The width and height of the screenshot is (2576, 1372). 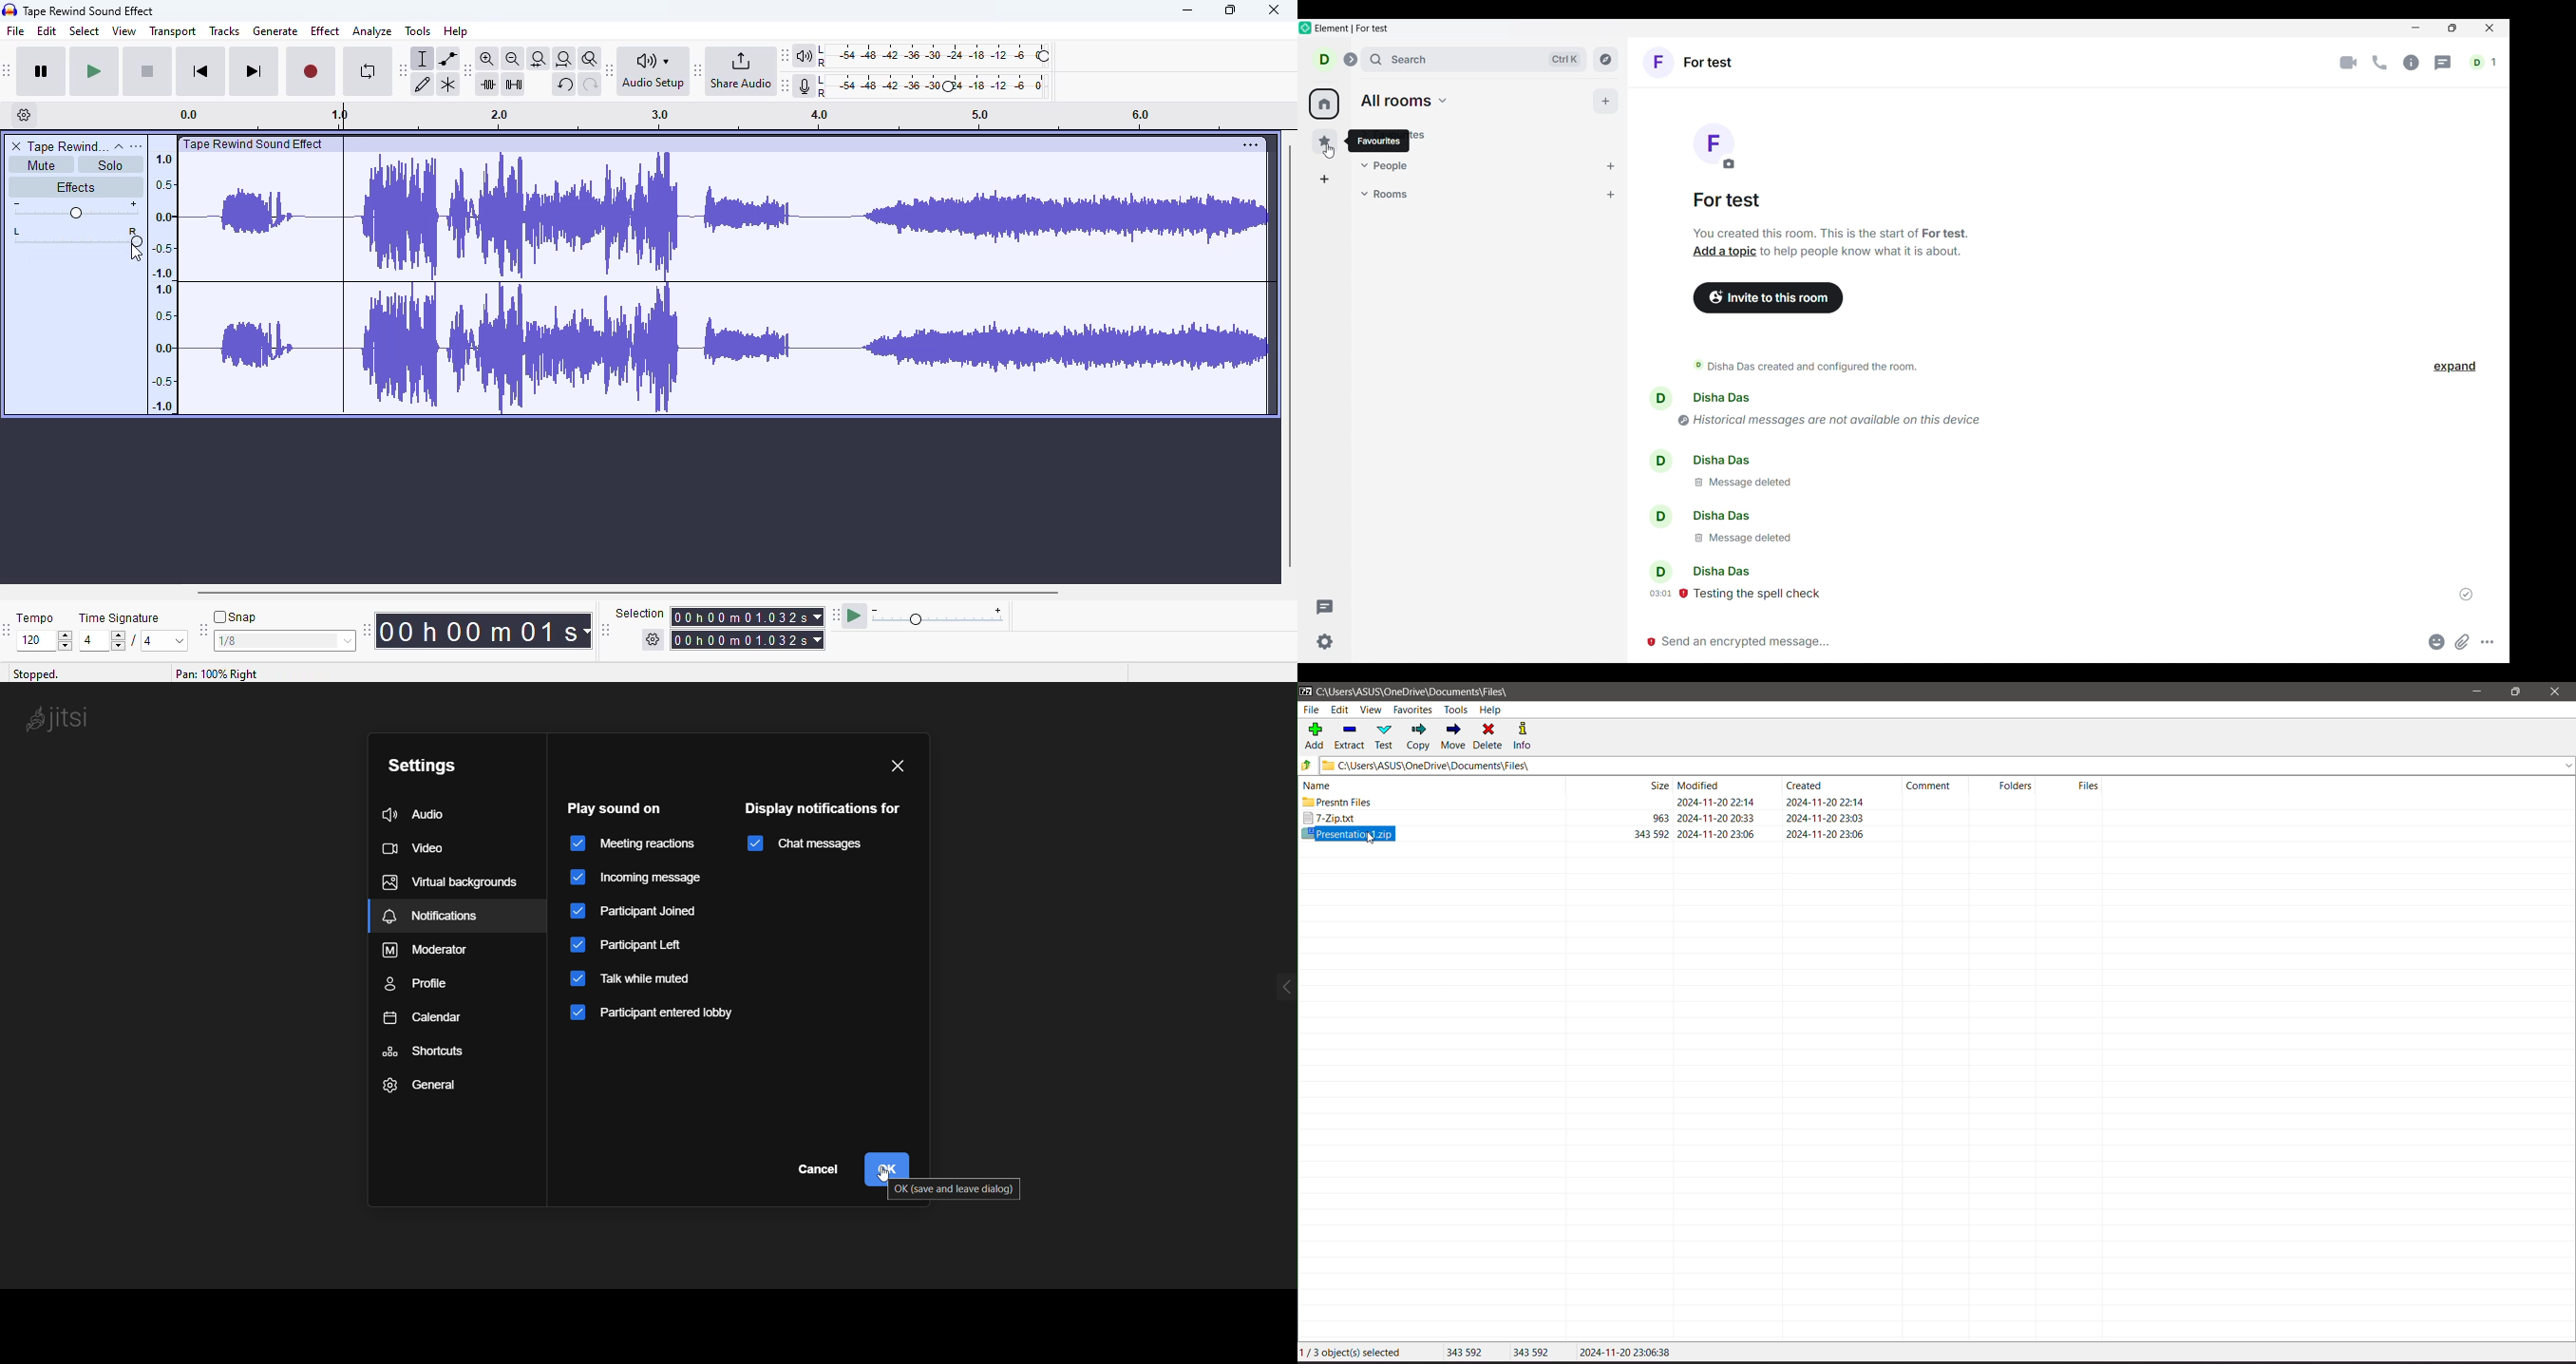 What do you see at coordinates (1351, 59) in the screenshot?
I see `Expand` at bounding box center [1351, 59].